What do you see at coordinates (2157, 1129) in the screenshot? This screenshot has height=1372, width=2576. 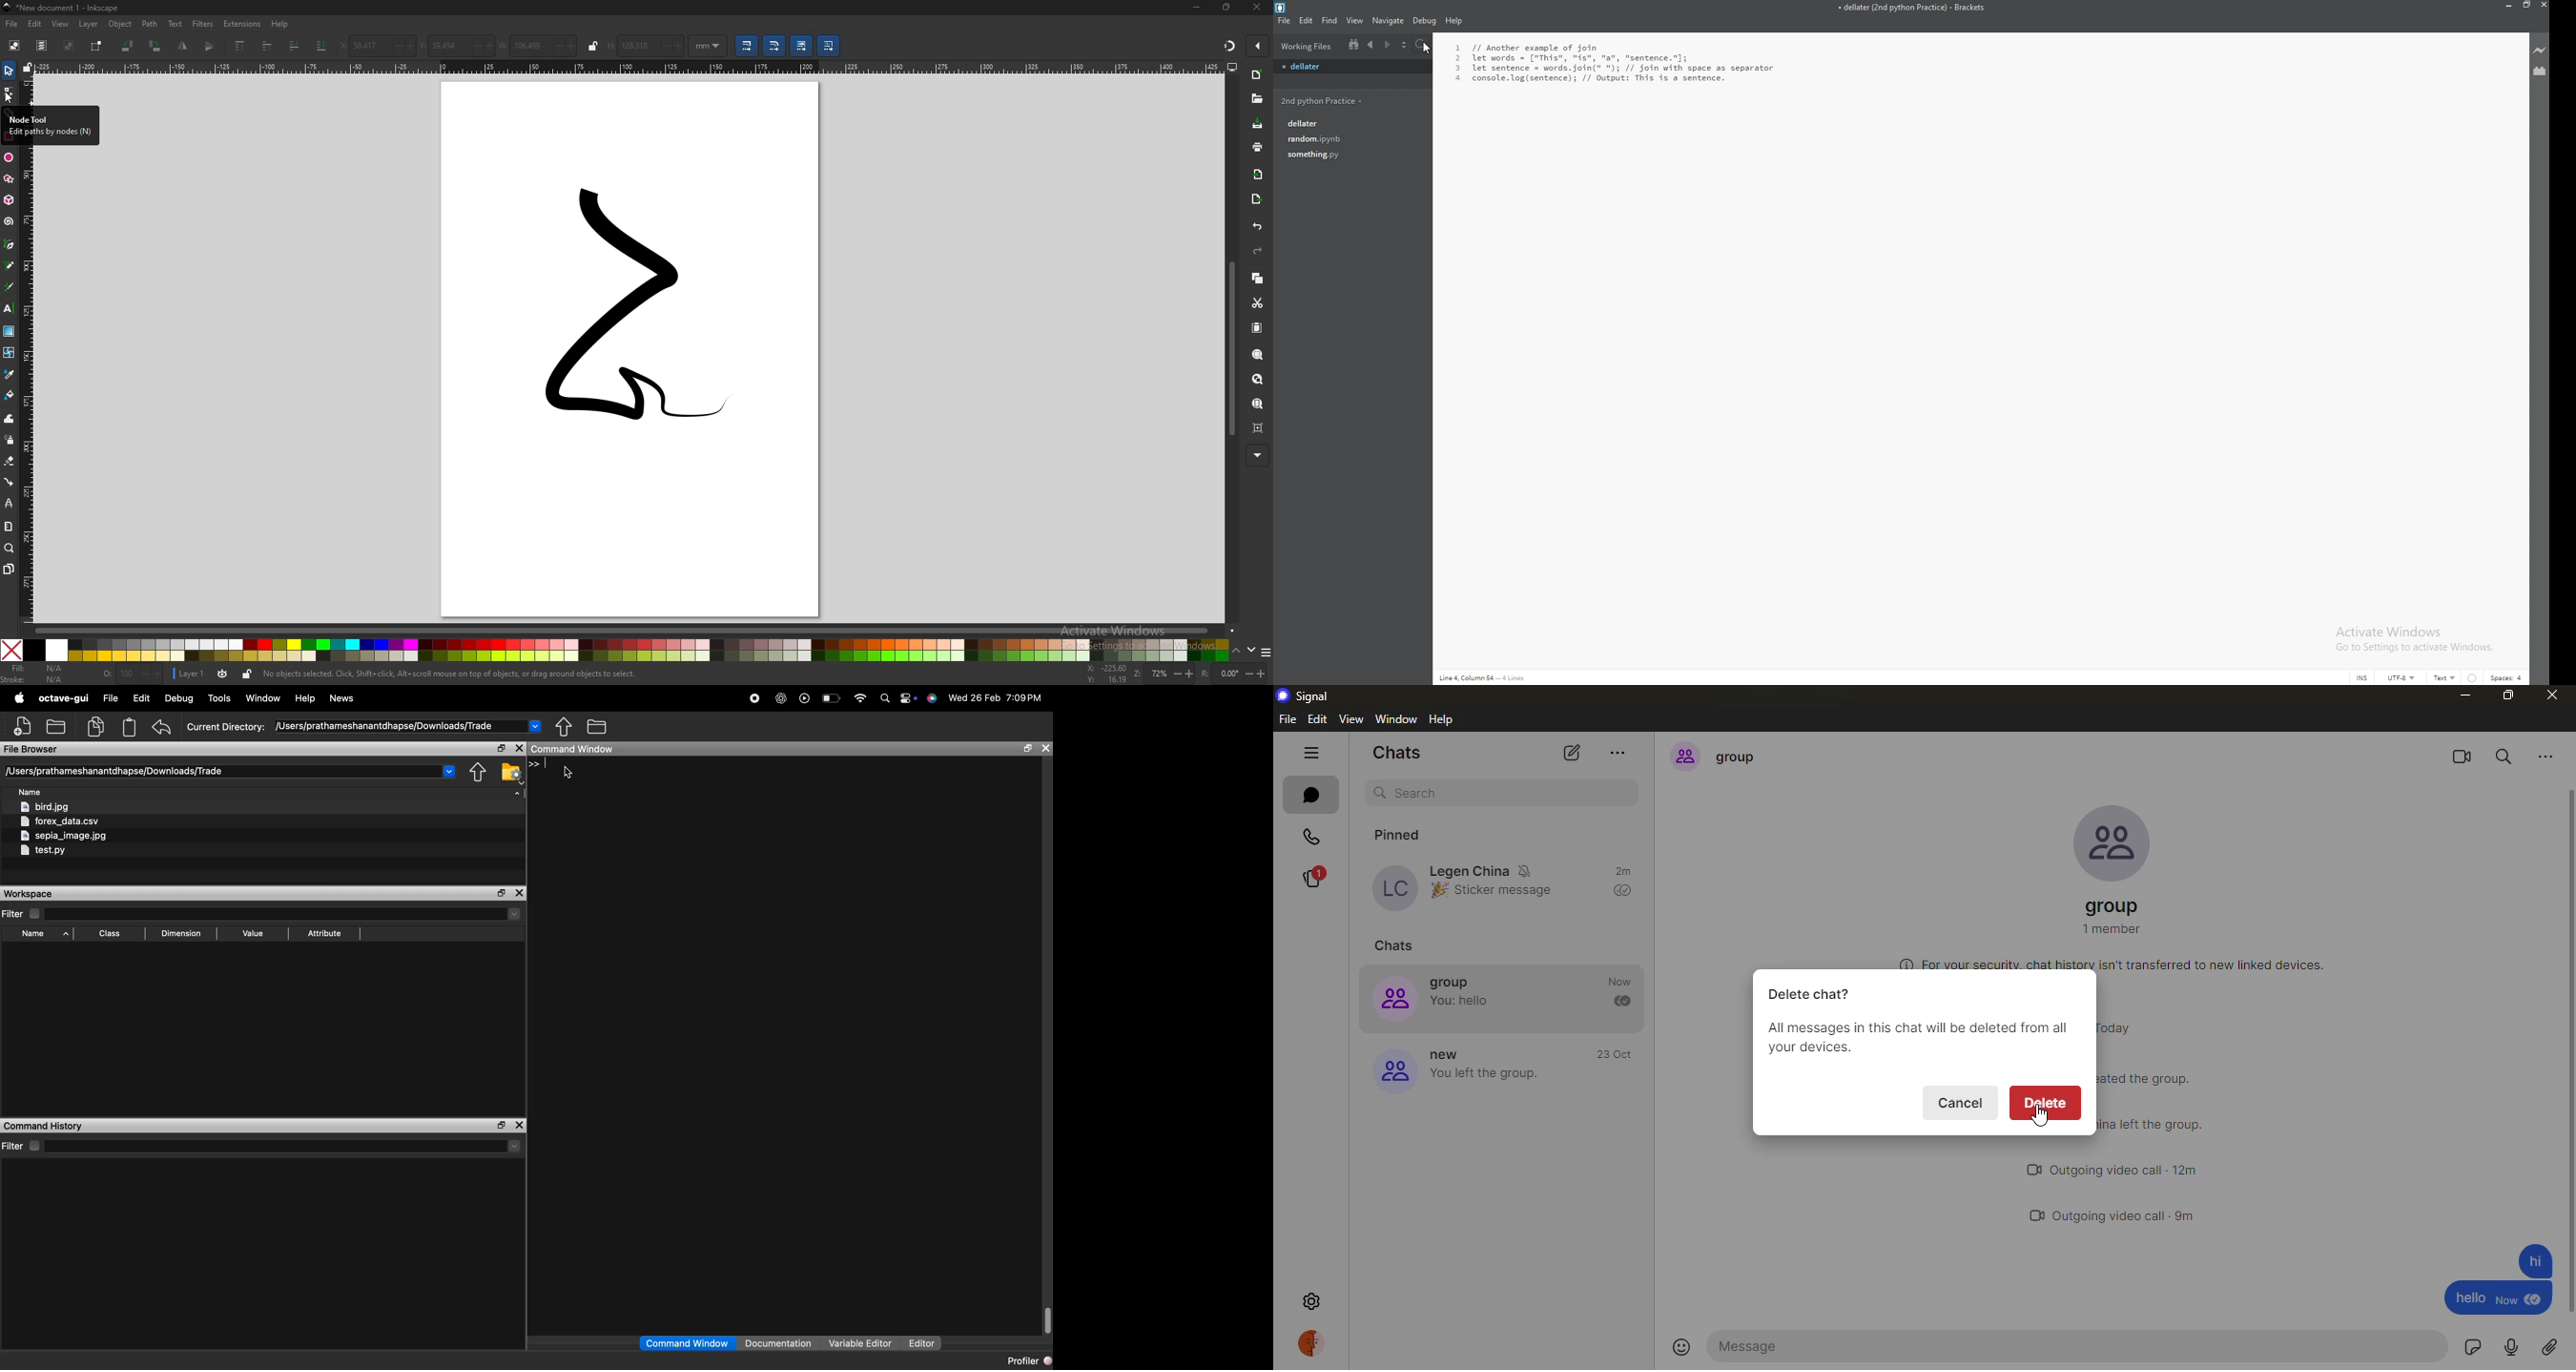 I see `status message` at bounding box center [2157, 1129].